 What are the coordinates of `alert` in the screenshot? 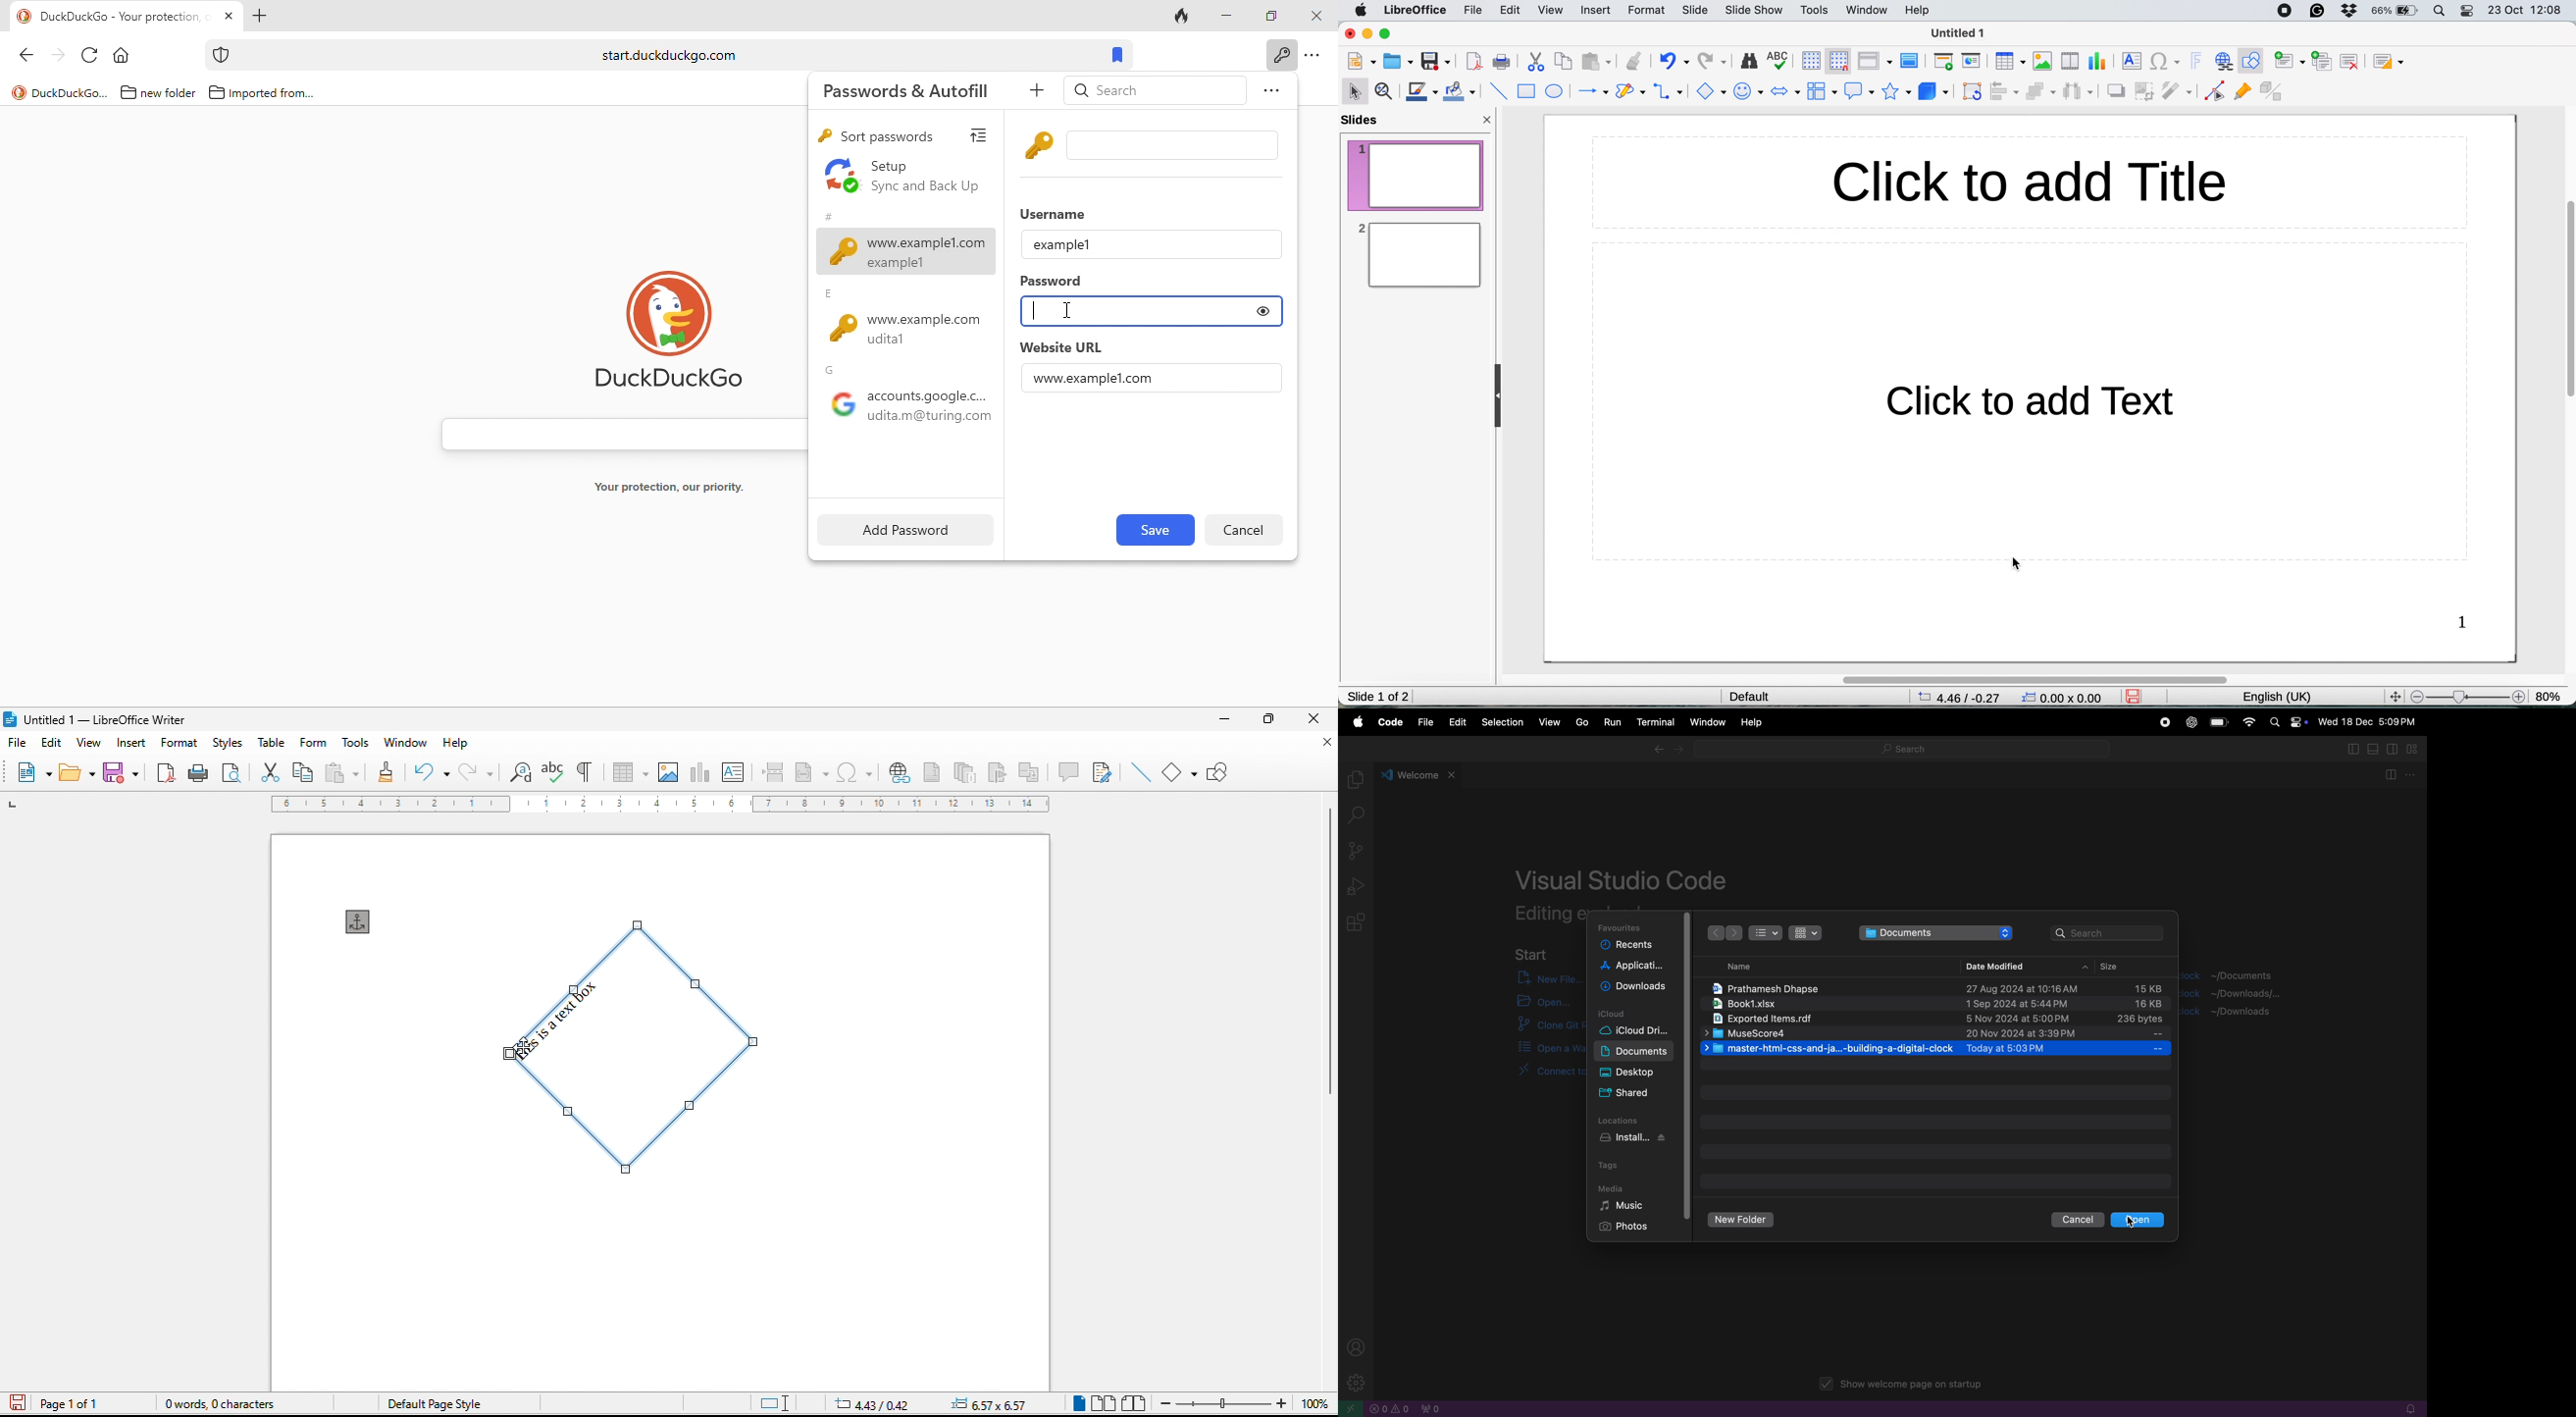 It's located at (2406, 1409).